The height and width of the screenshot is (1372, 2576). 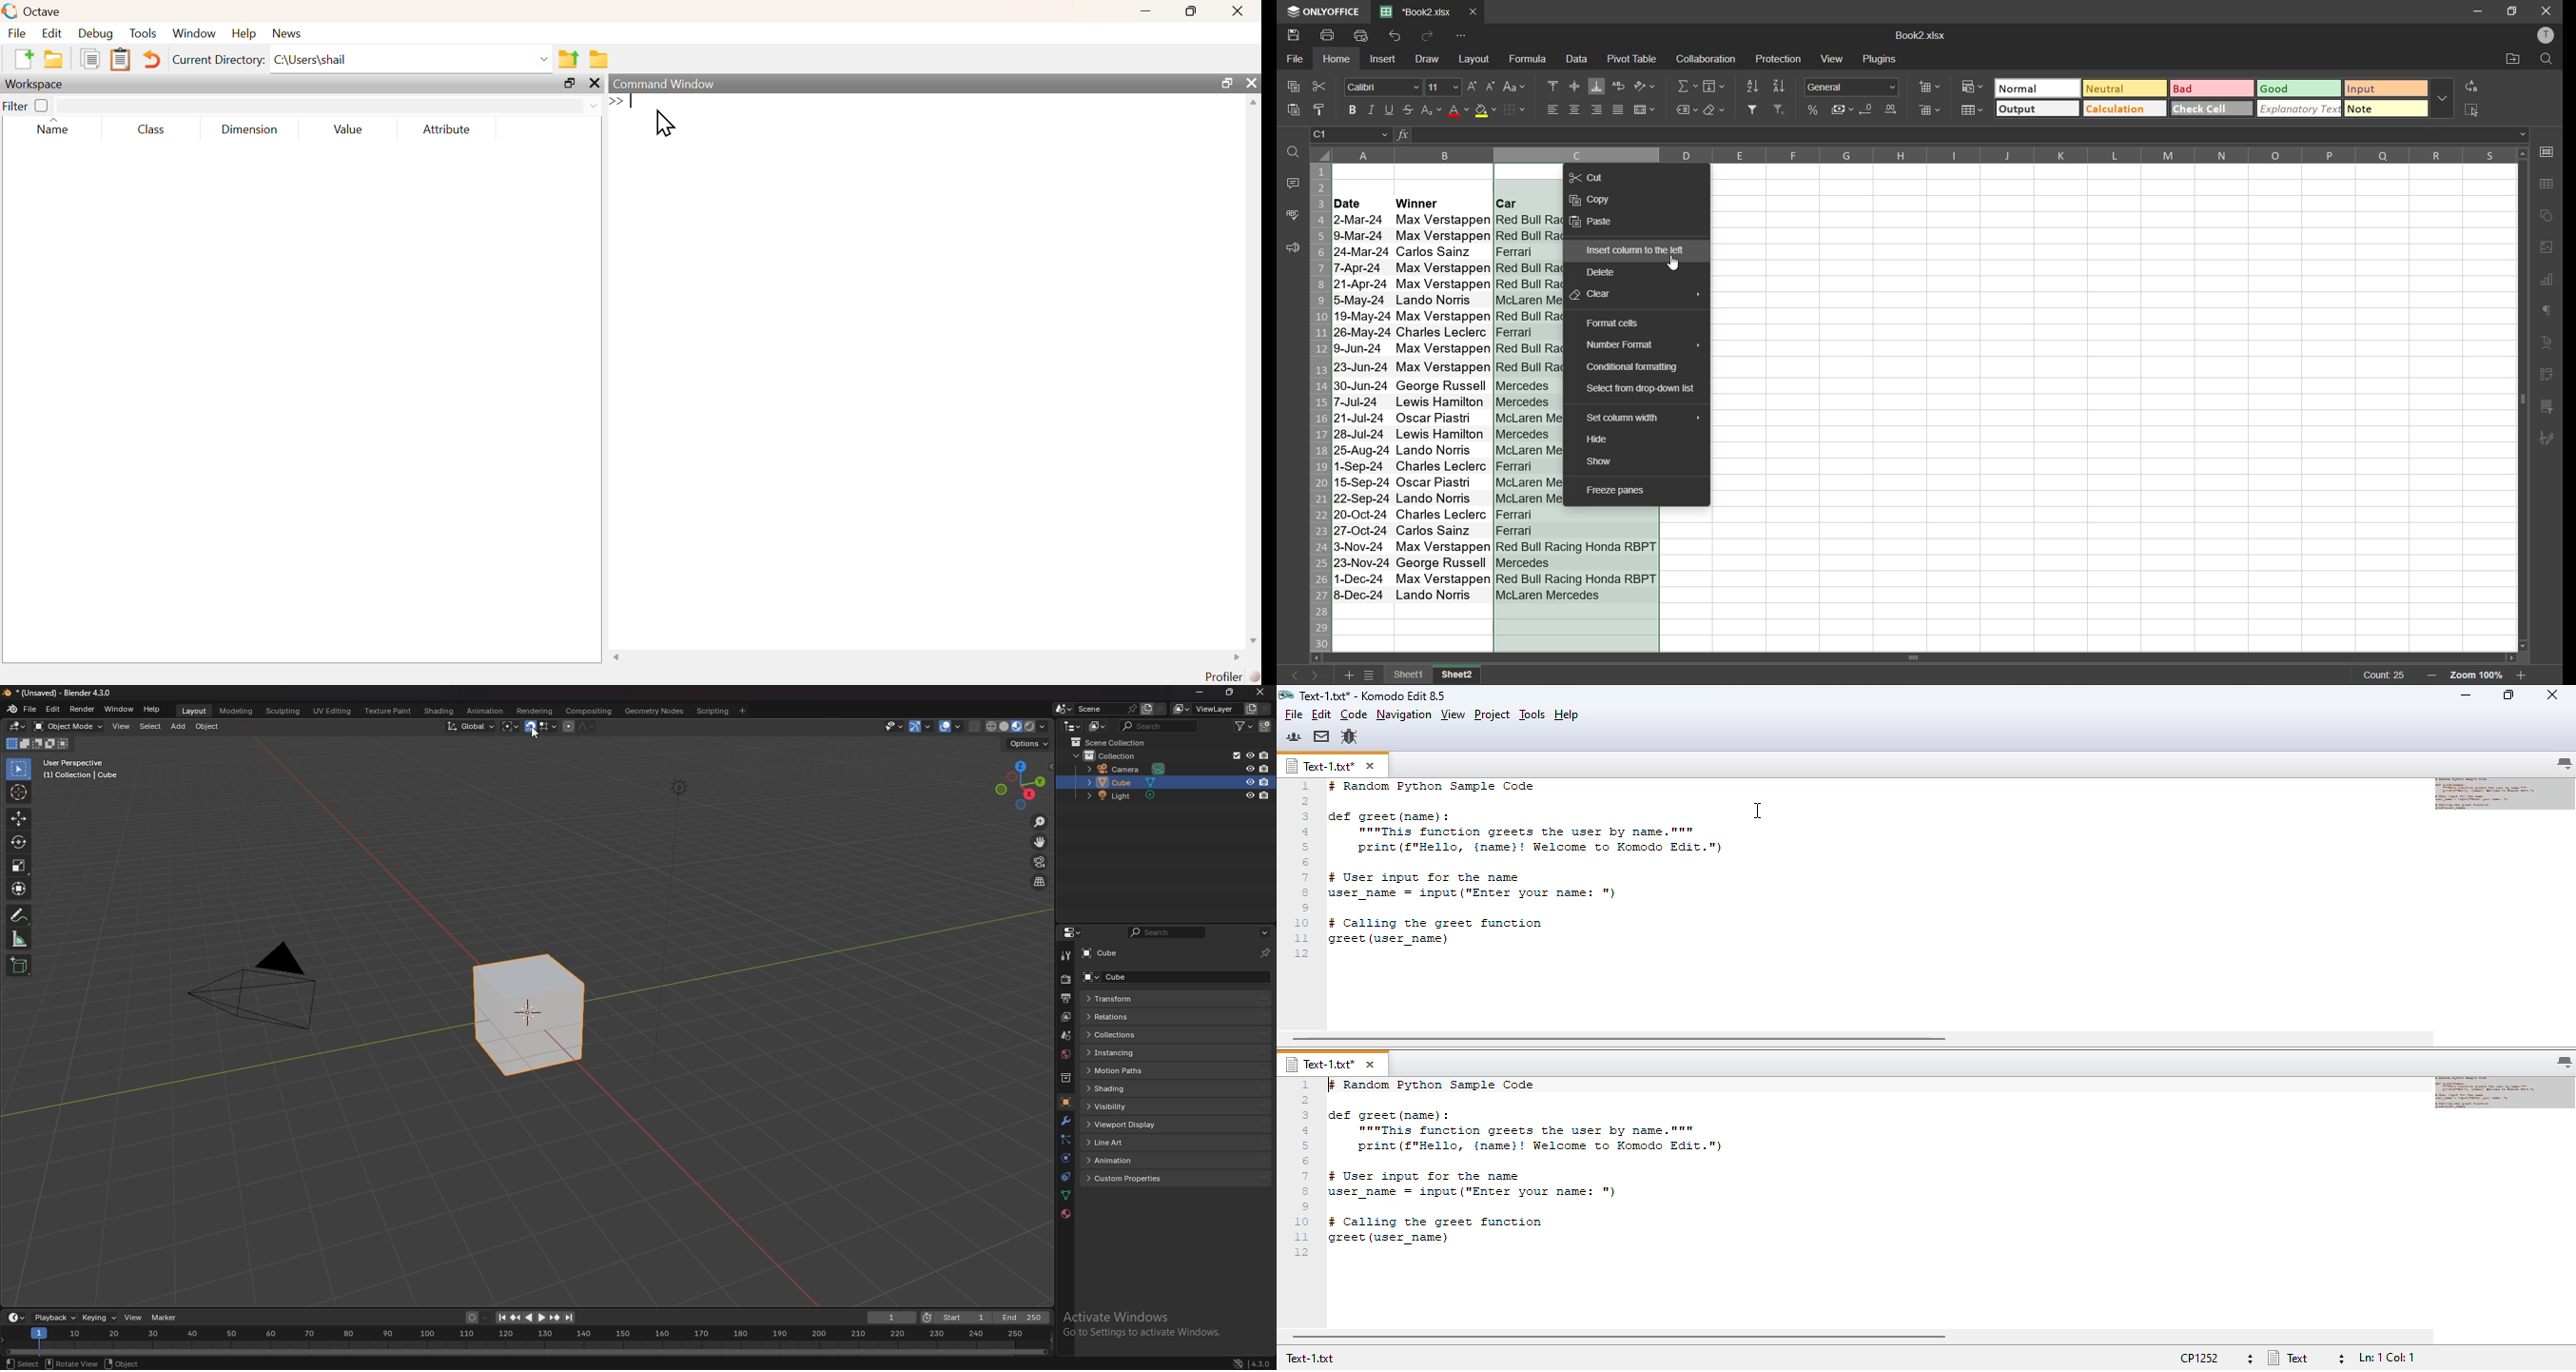 What do you see at coordinates (1191, 12) in the screenshot?
I see `maximize` at bounding box center [1191, 12].